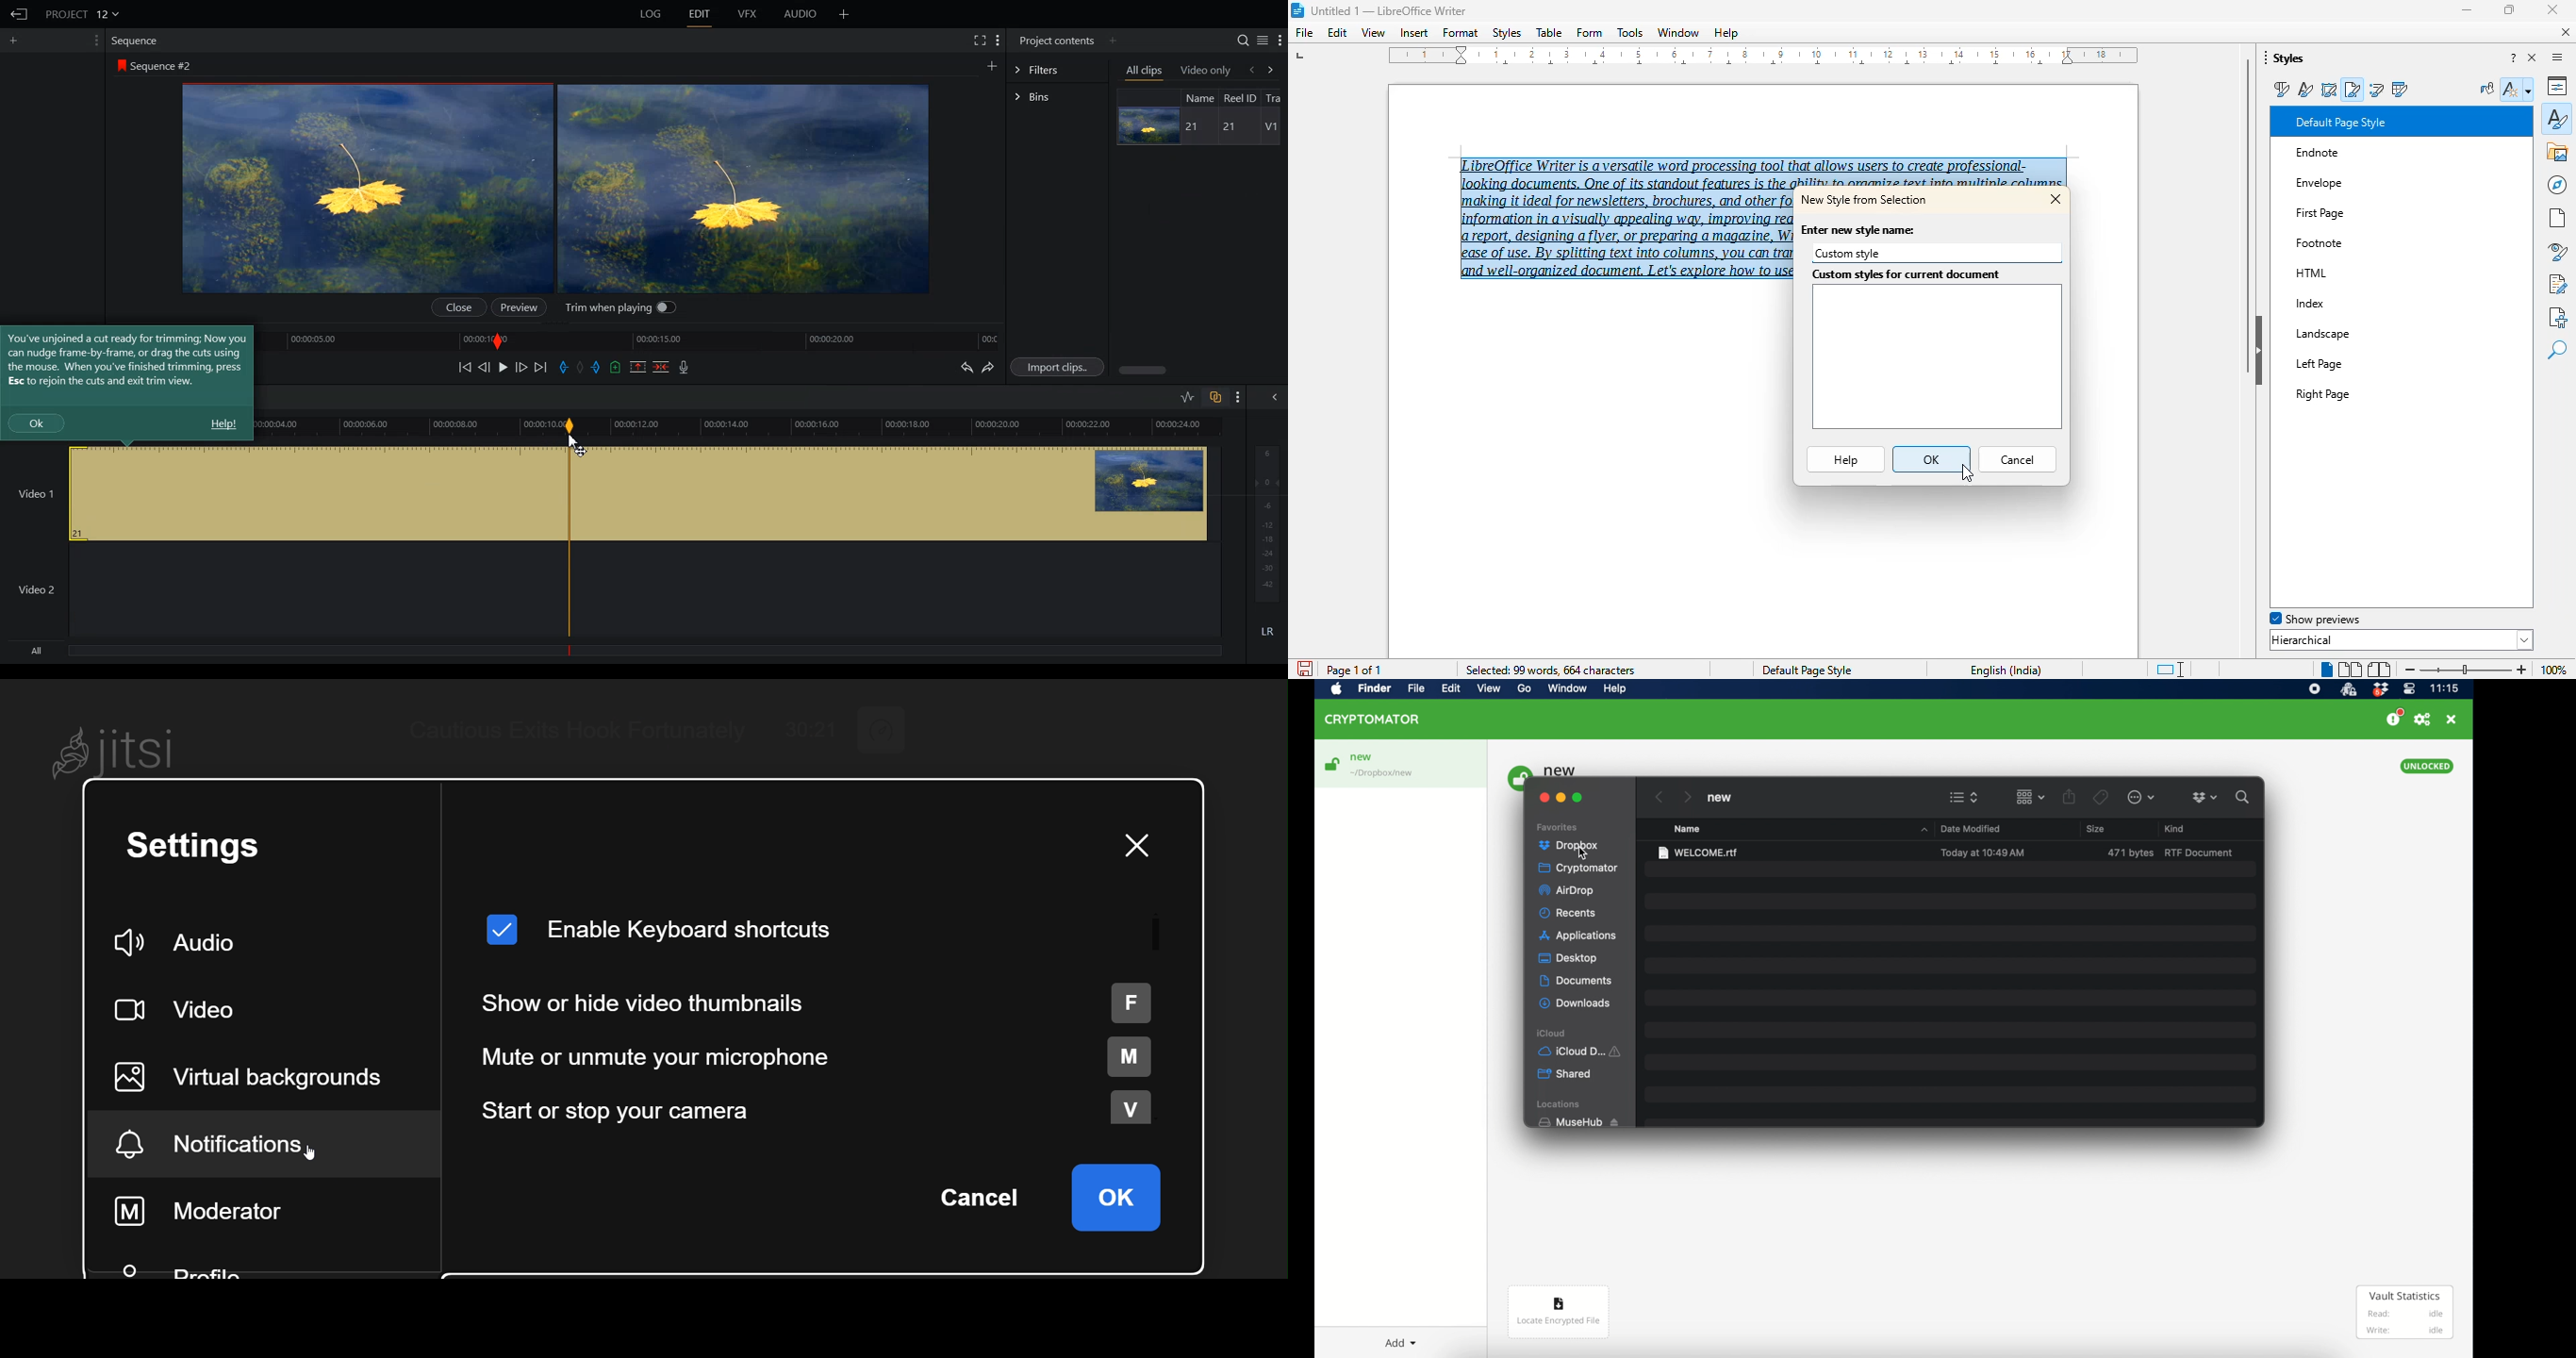 This screenshot has width=2576, height=1372. I want to click on ok, so click(36, 423).